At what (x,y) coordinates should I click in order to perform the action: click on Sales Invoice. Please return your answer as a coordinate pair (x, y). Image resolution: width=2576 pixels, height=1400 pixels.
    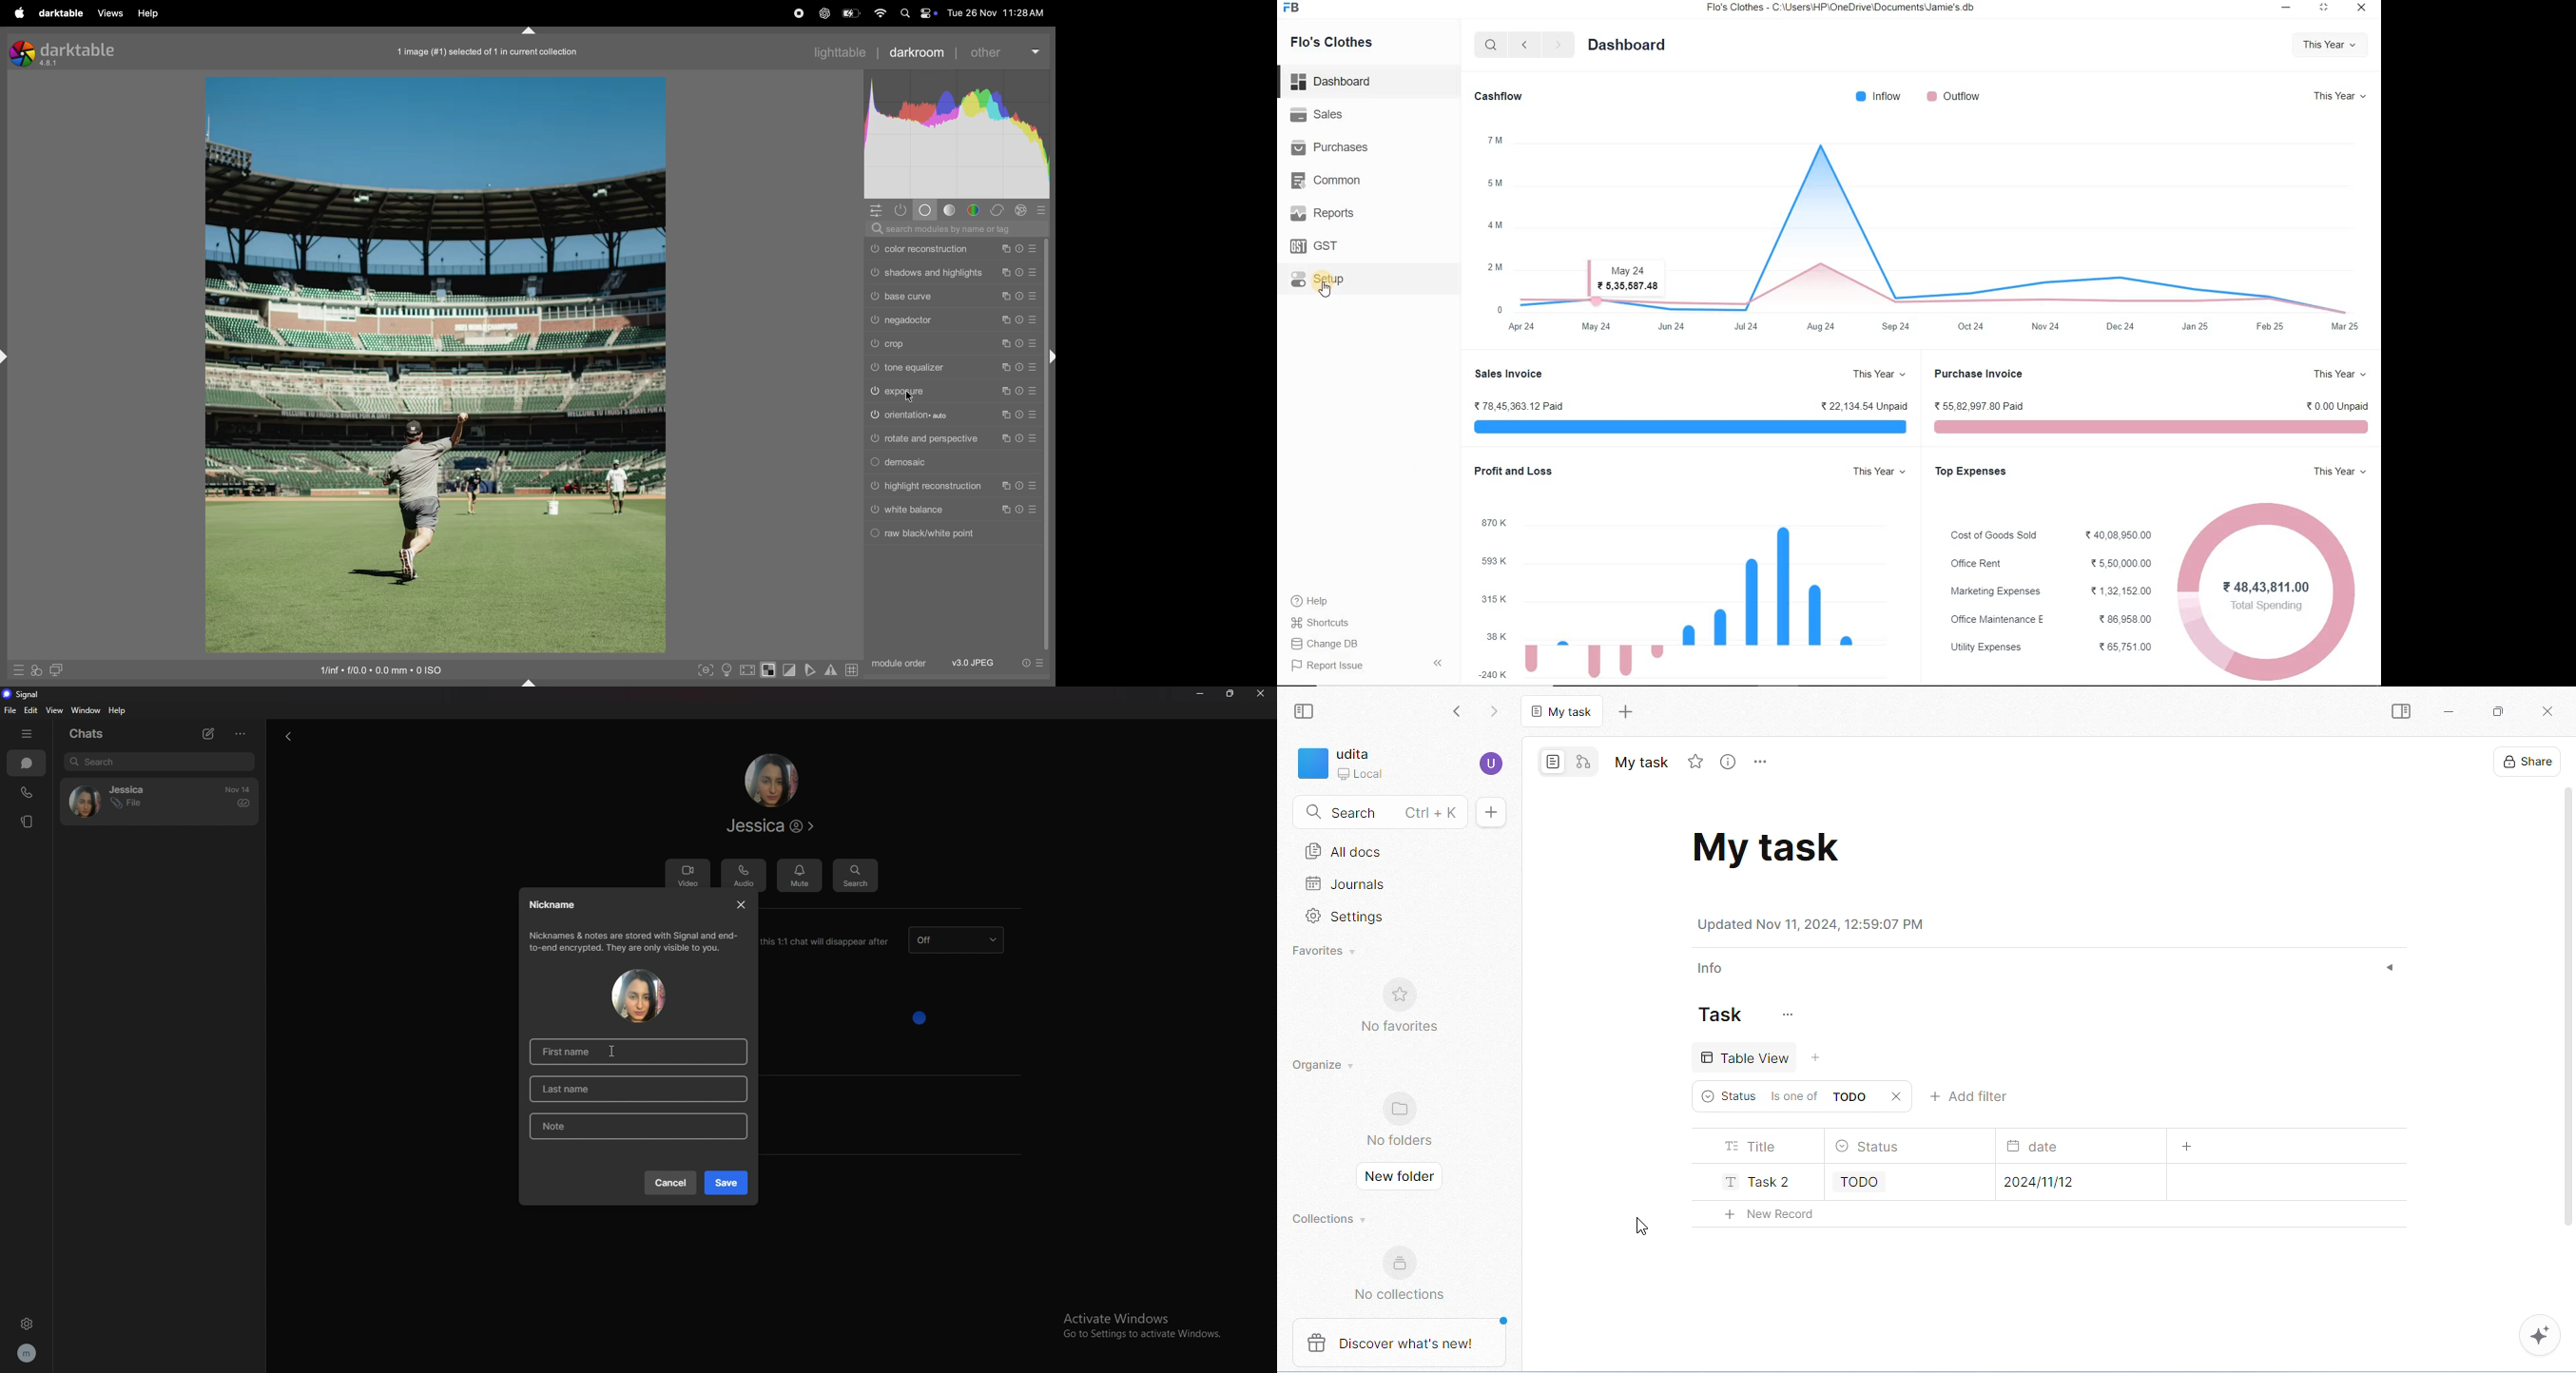
    Looking at the image, I should click on (1510, 374).